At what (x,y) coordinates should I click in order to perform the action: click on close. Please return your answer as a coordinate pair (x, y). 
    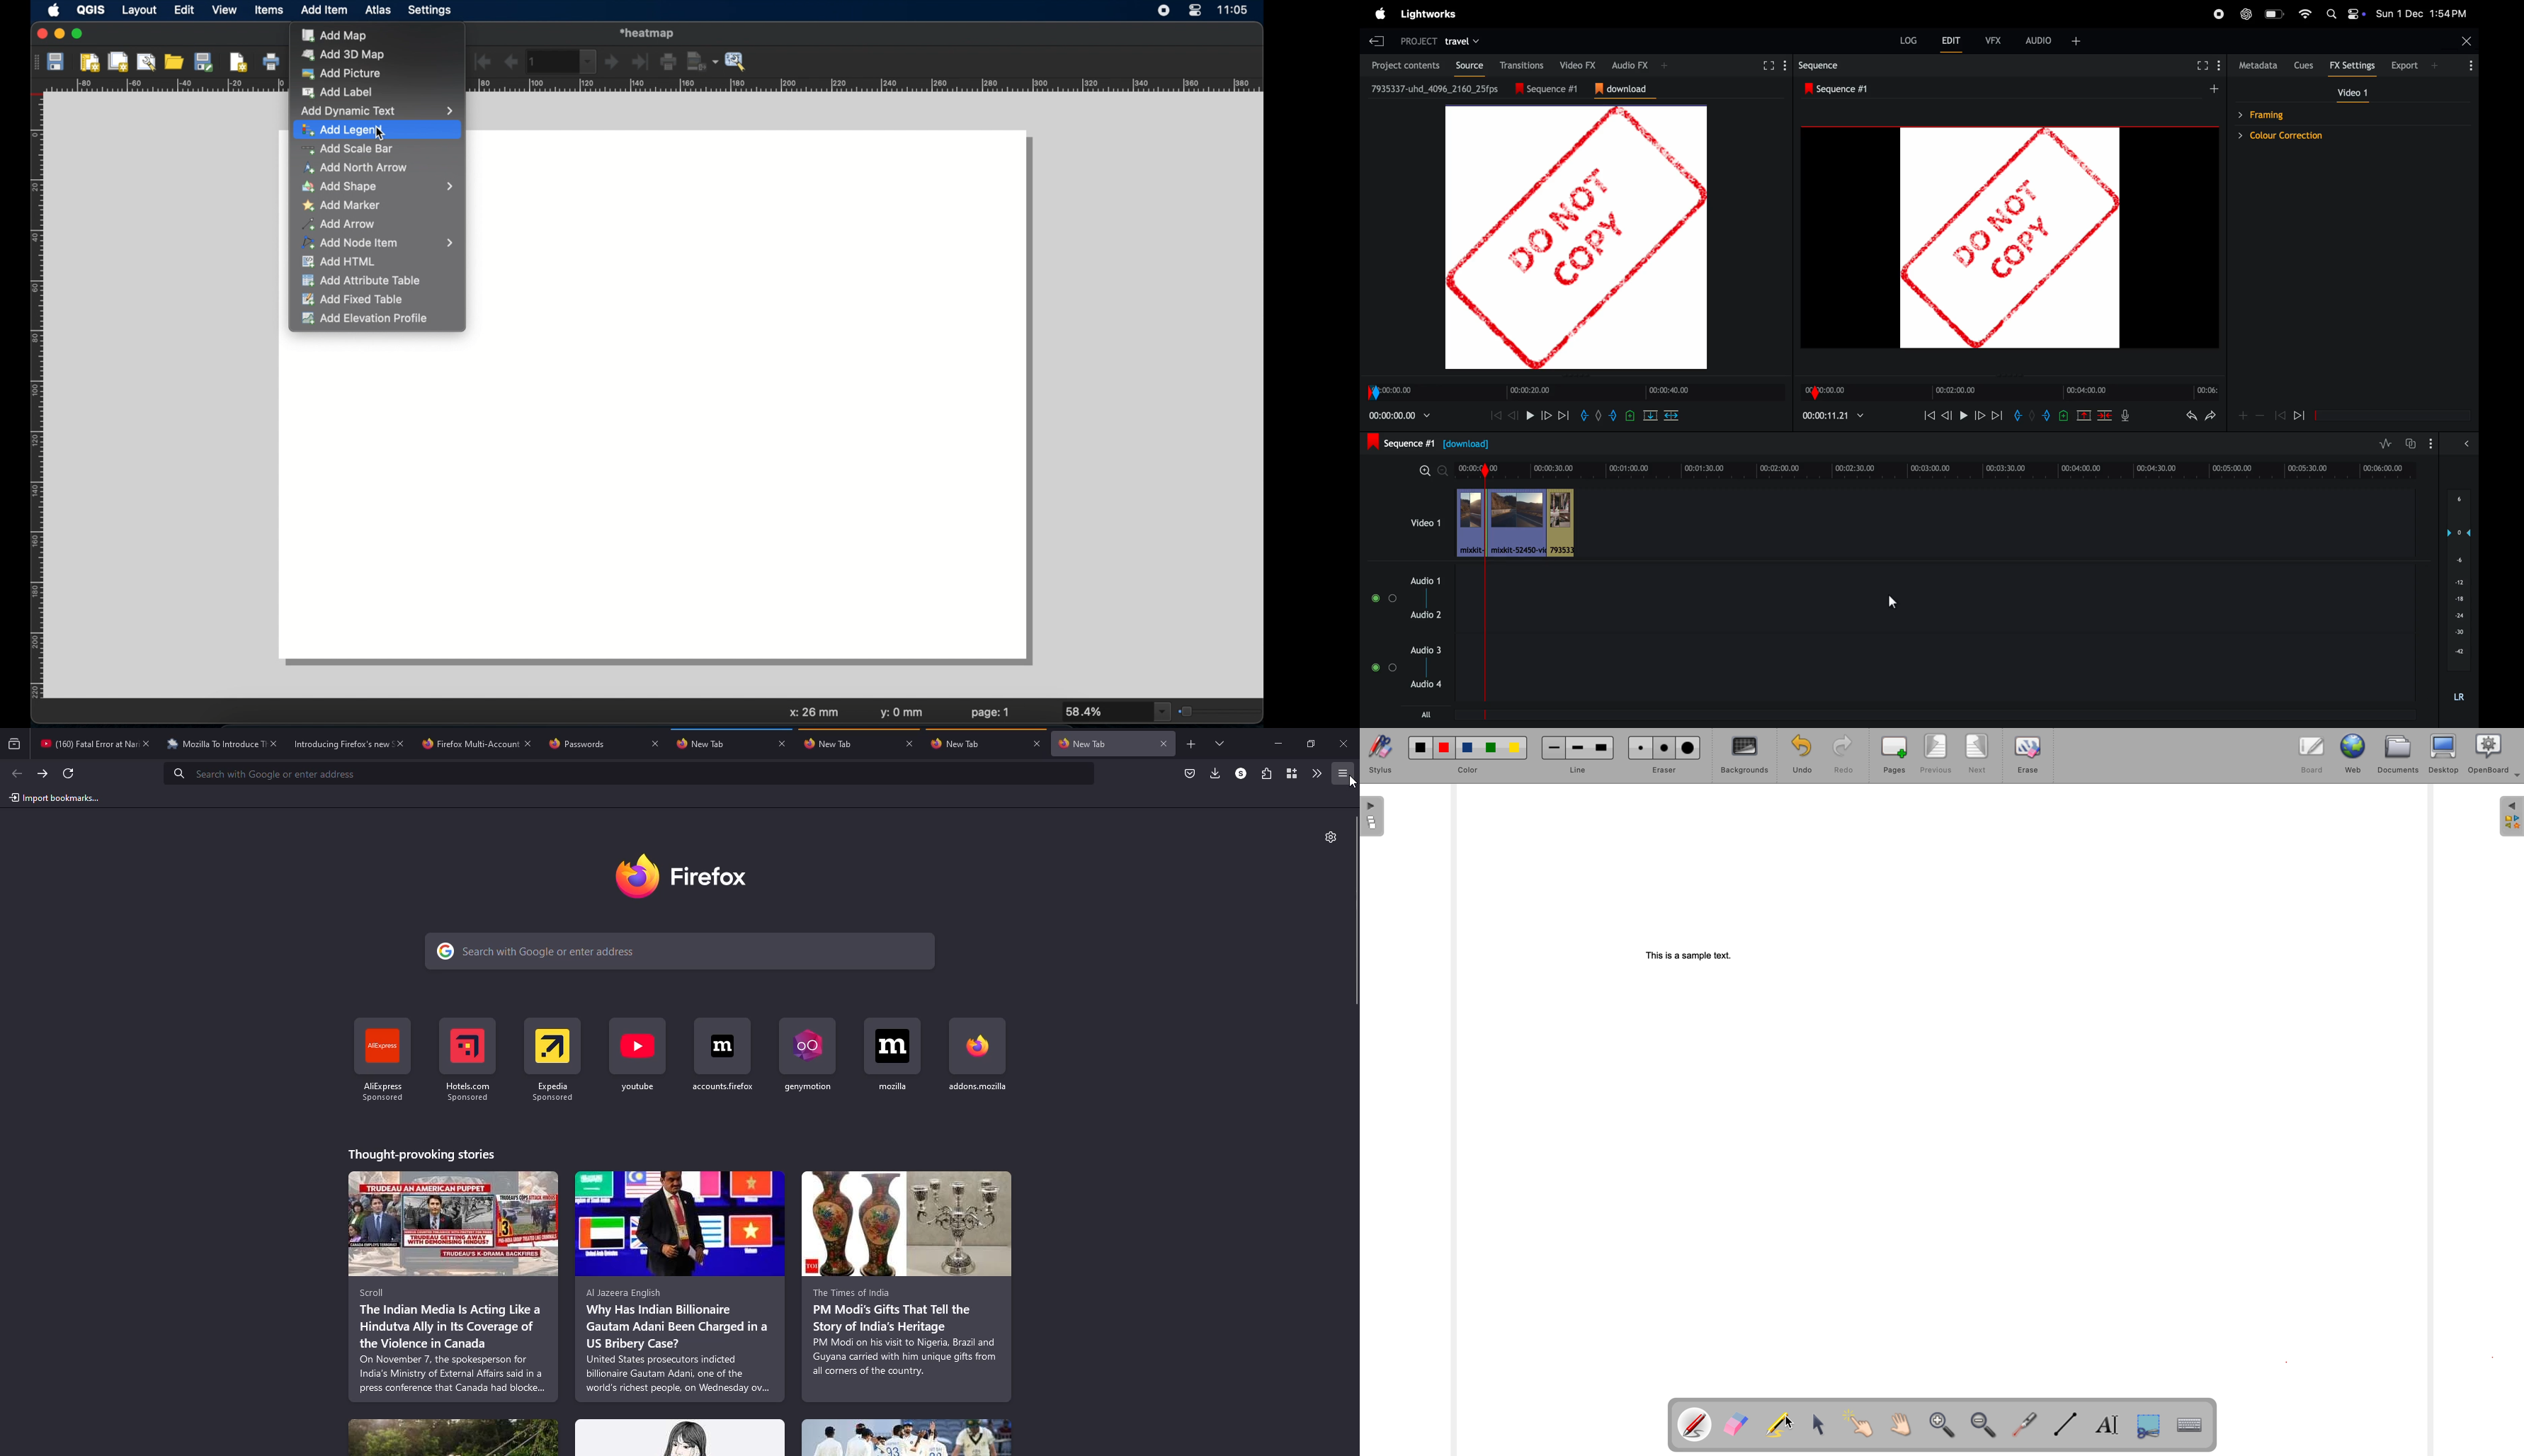
    Looking at the image, I should click on (147, 743).